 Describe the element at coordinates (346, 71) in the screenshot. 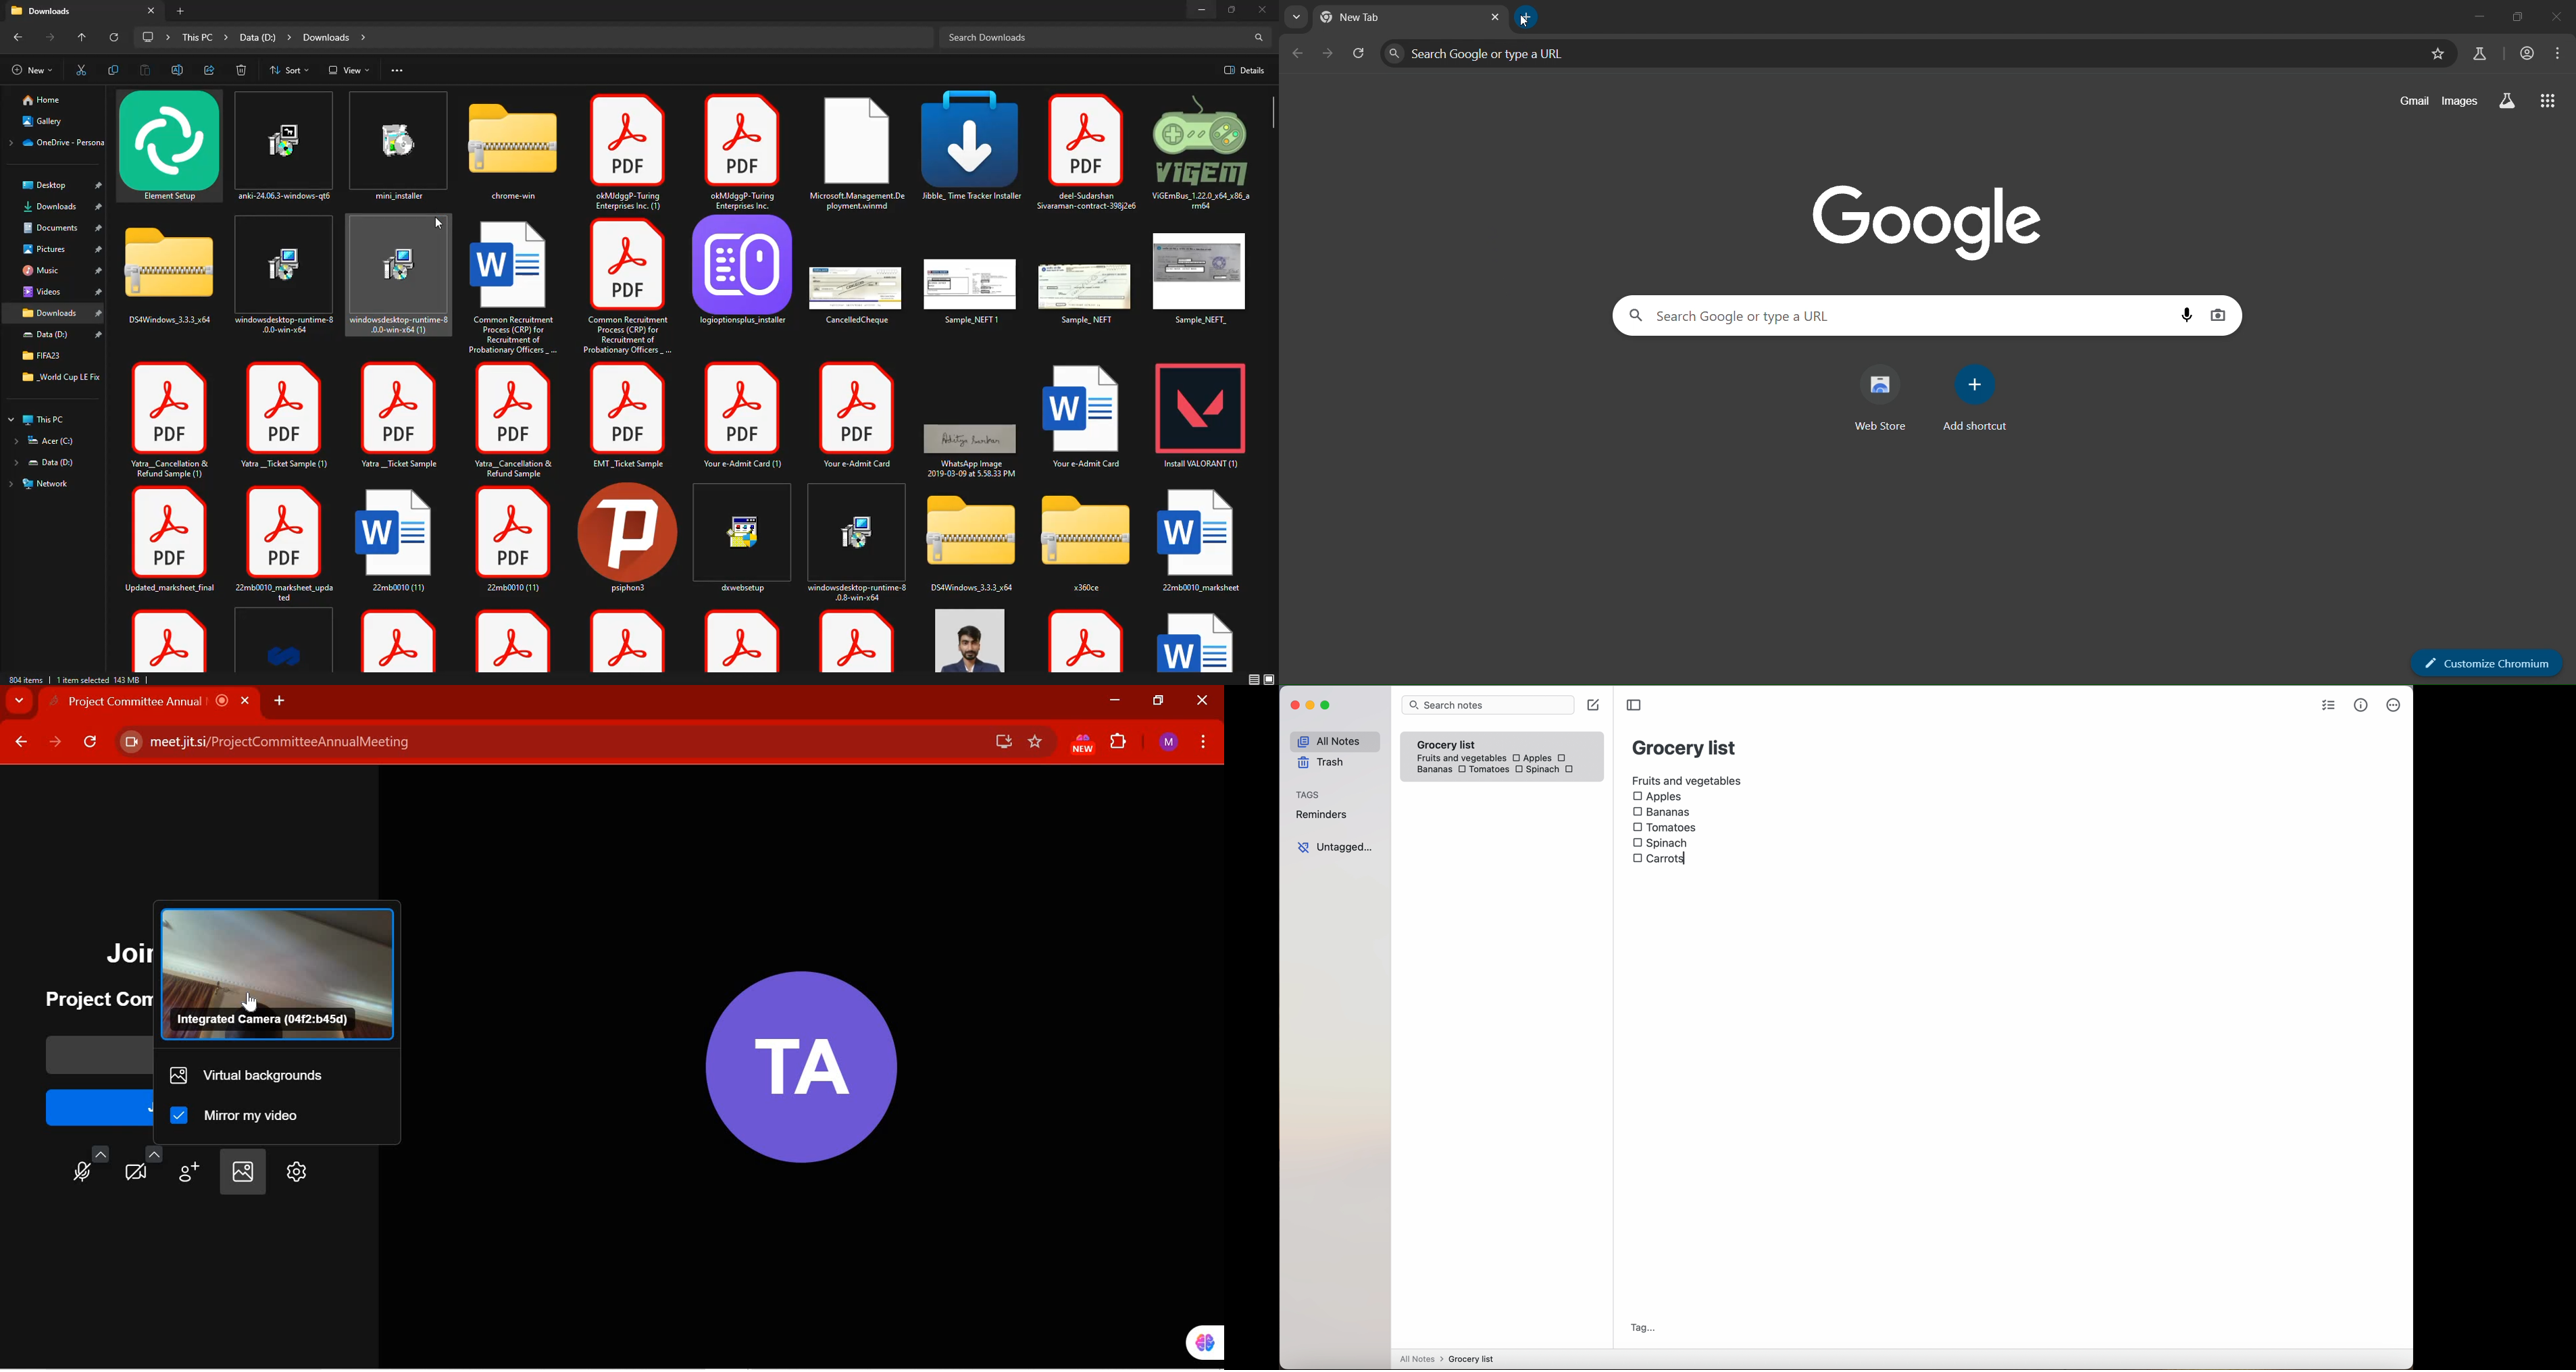

I see `view` at that location.